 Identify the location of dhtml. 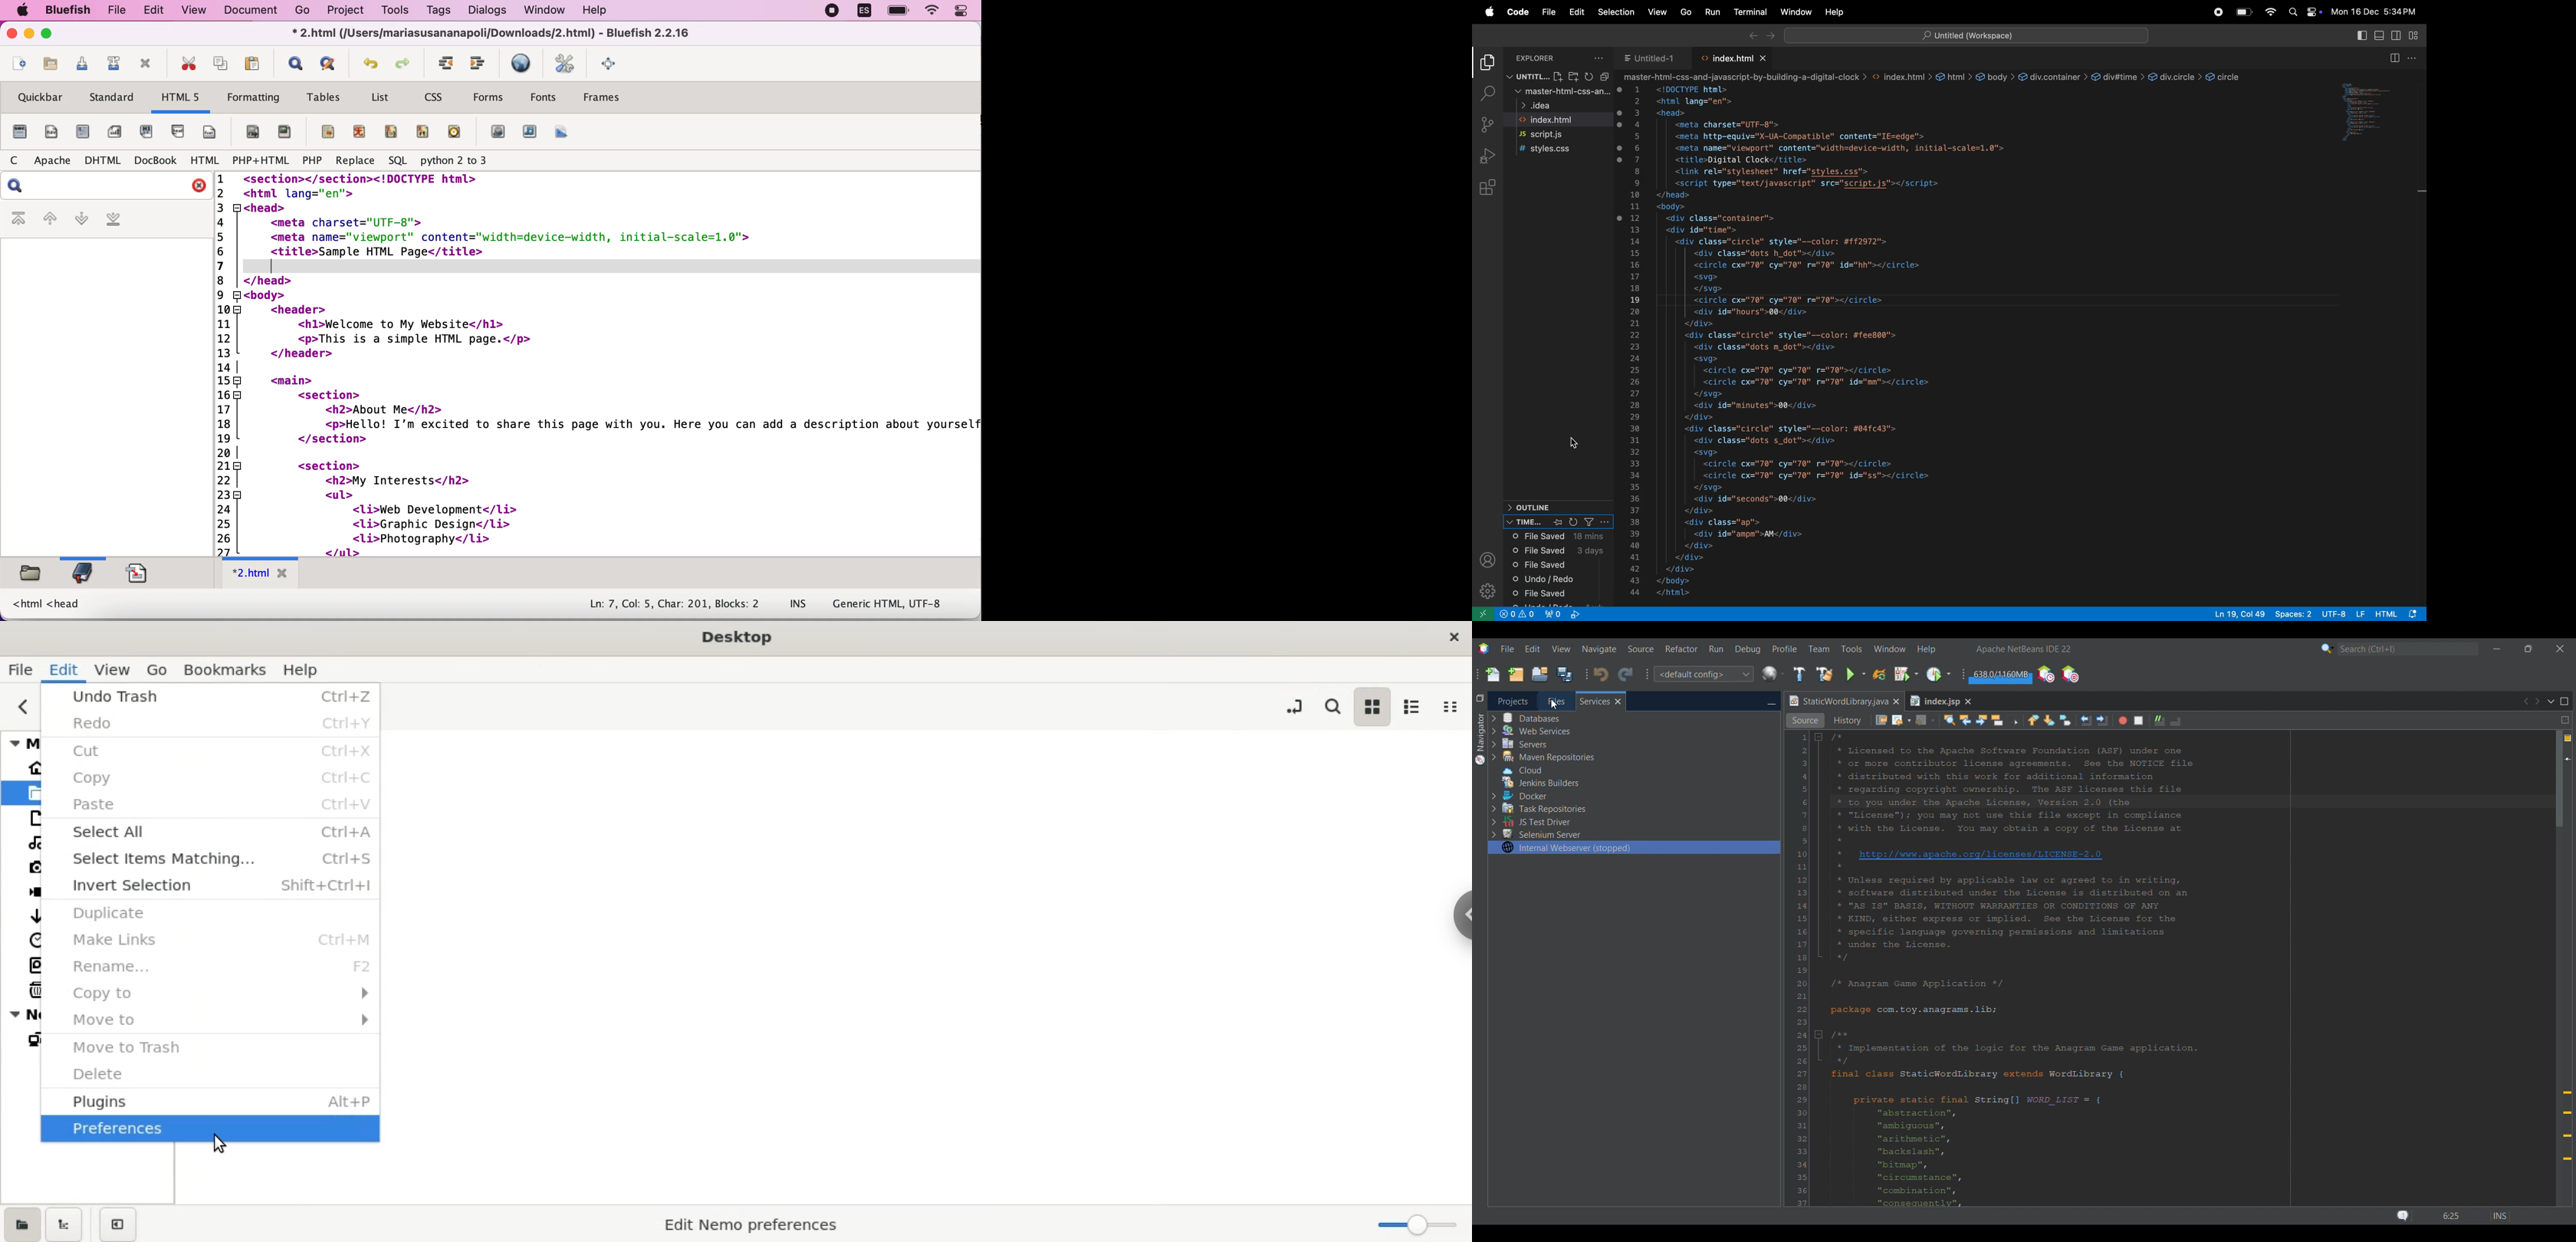
(104, 161).